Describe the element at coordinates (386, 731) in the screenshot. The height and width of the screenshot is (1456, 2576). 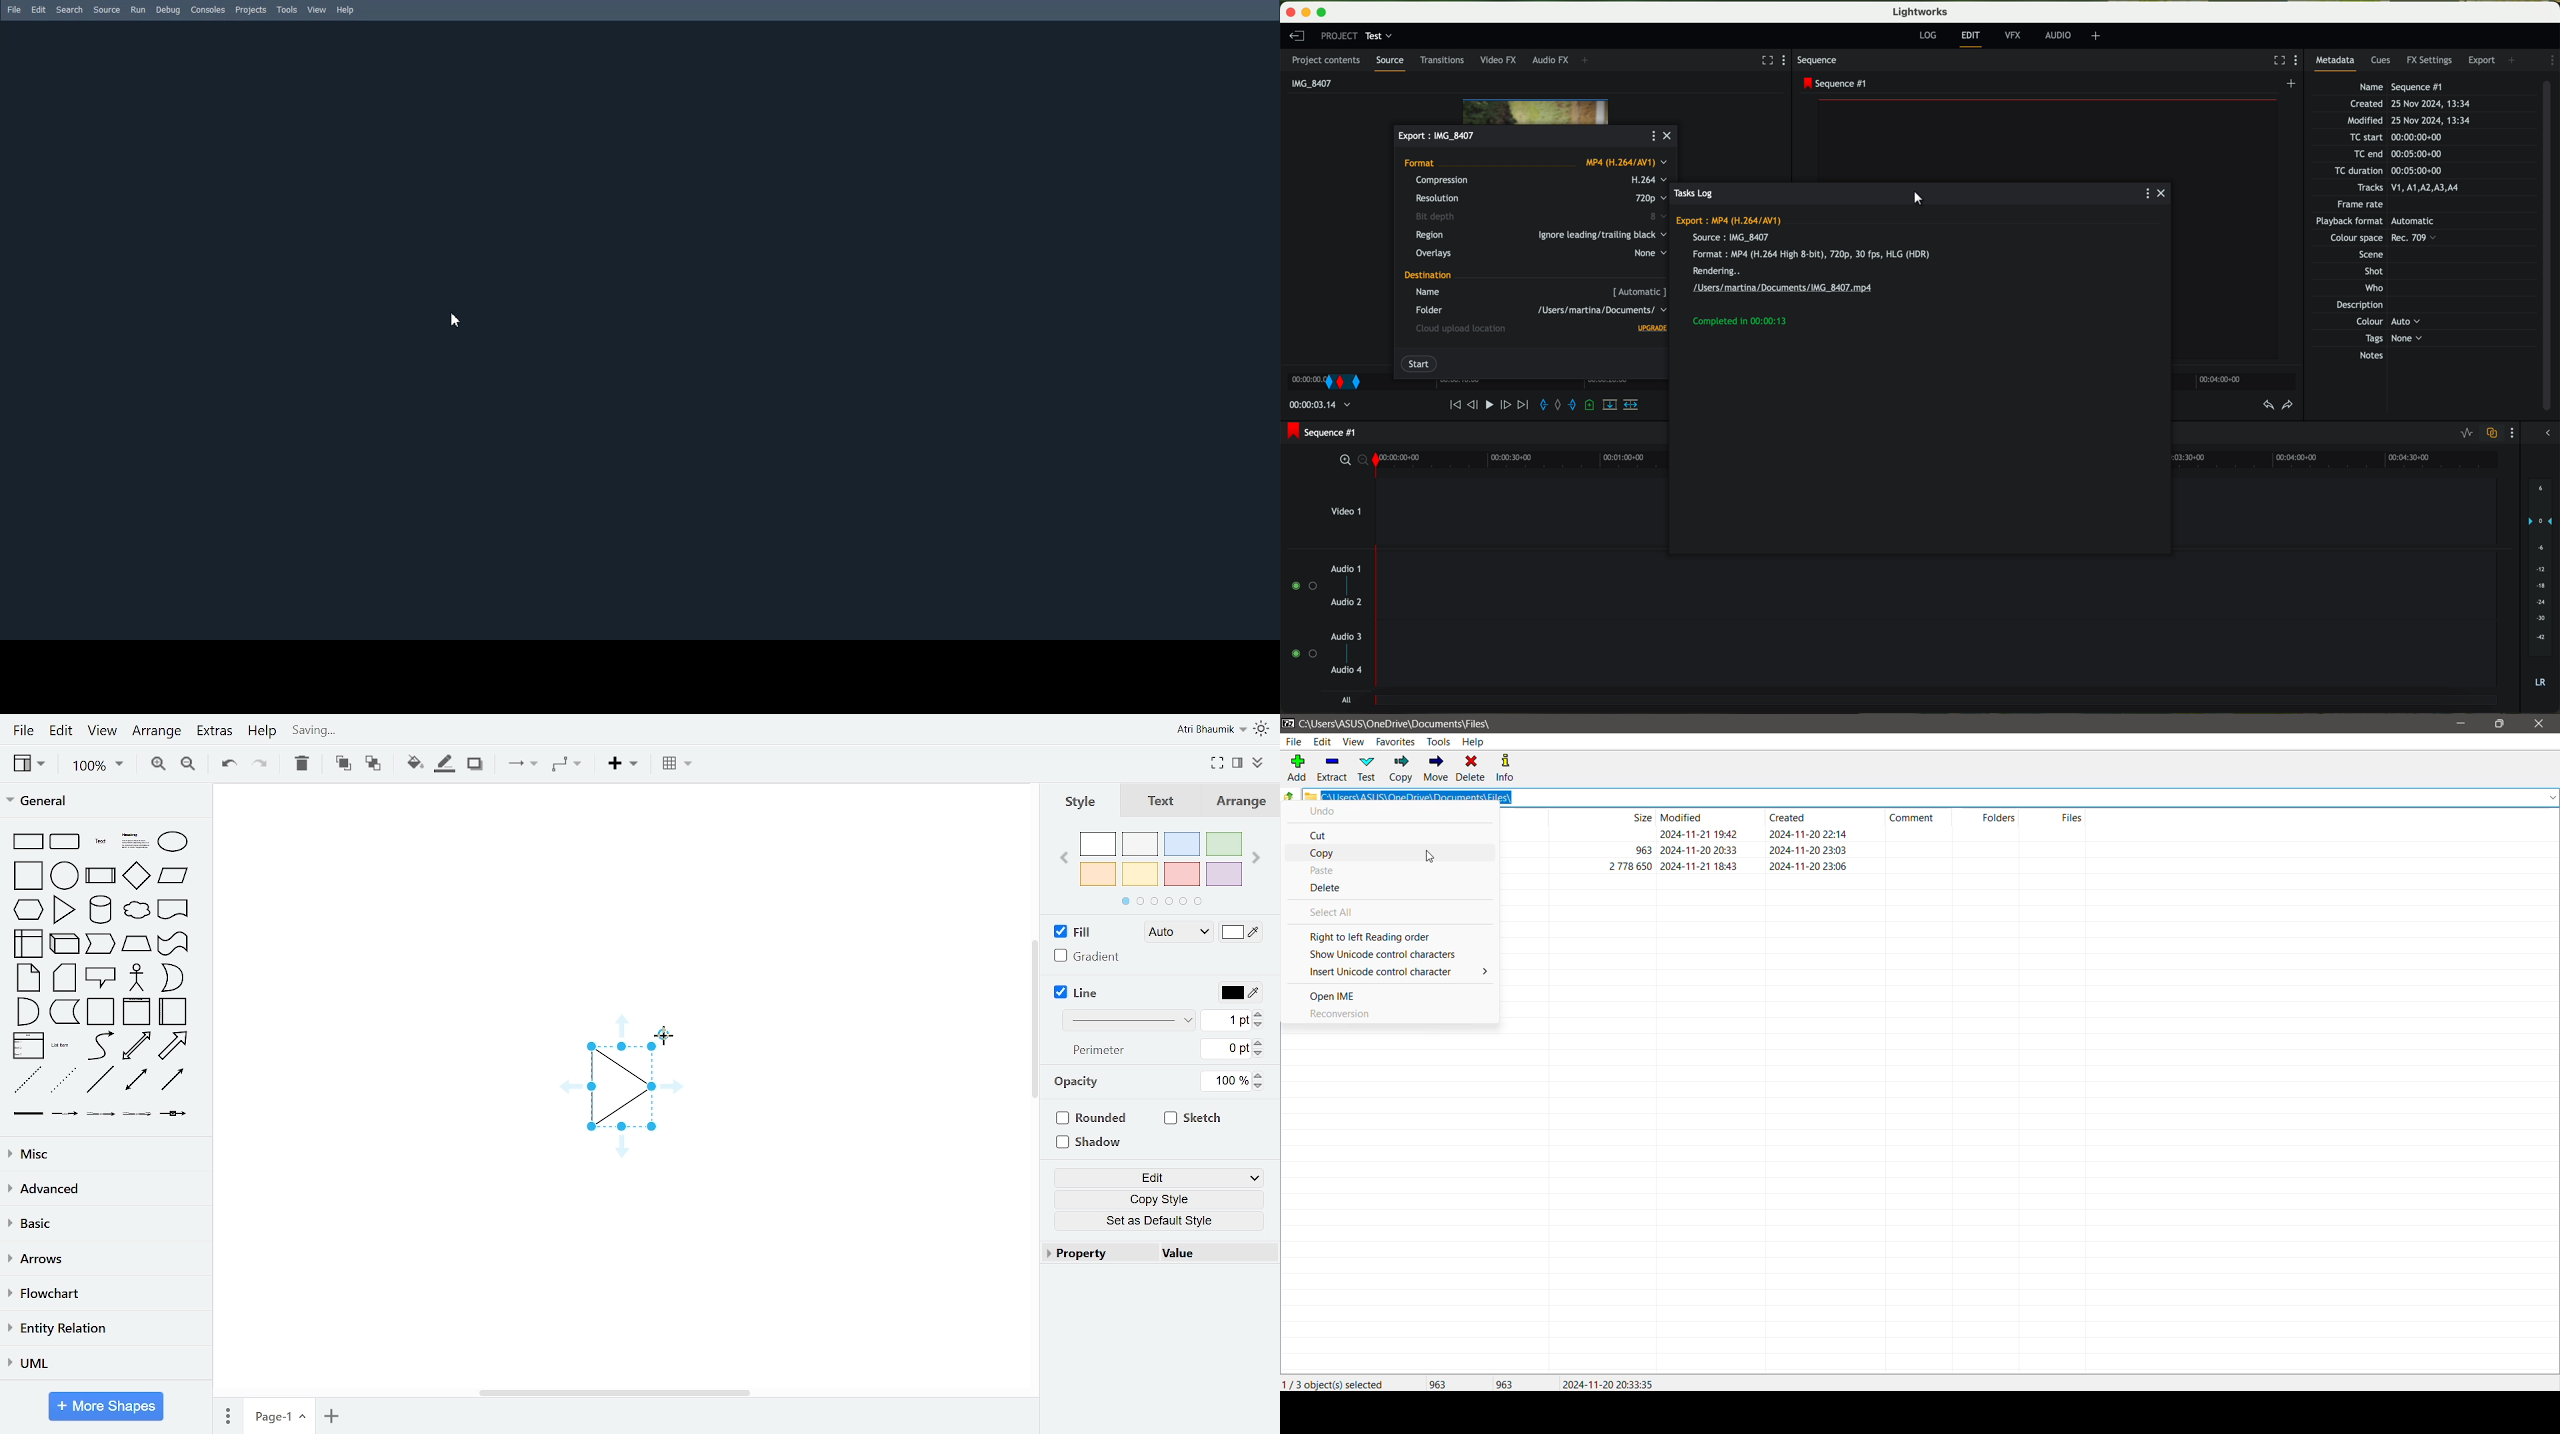
I see `last change saved` at that location.